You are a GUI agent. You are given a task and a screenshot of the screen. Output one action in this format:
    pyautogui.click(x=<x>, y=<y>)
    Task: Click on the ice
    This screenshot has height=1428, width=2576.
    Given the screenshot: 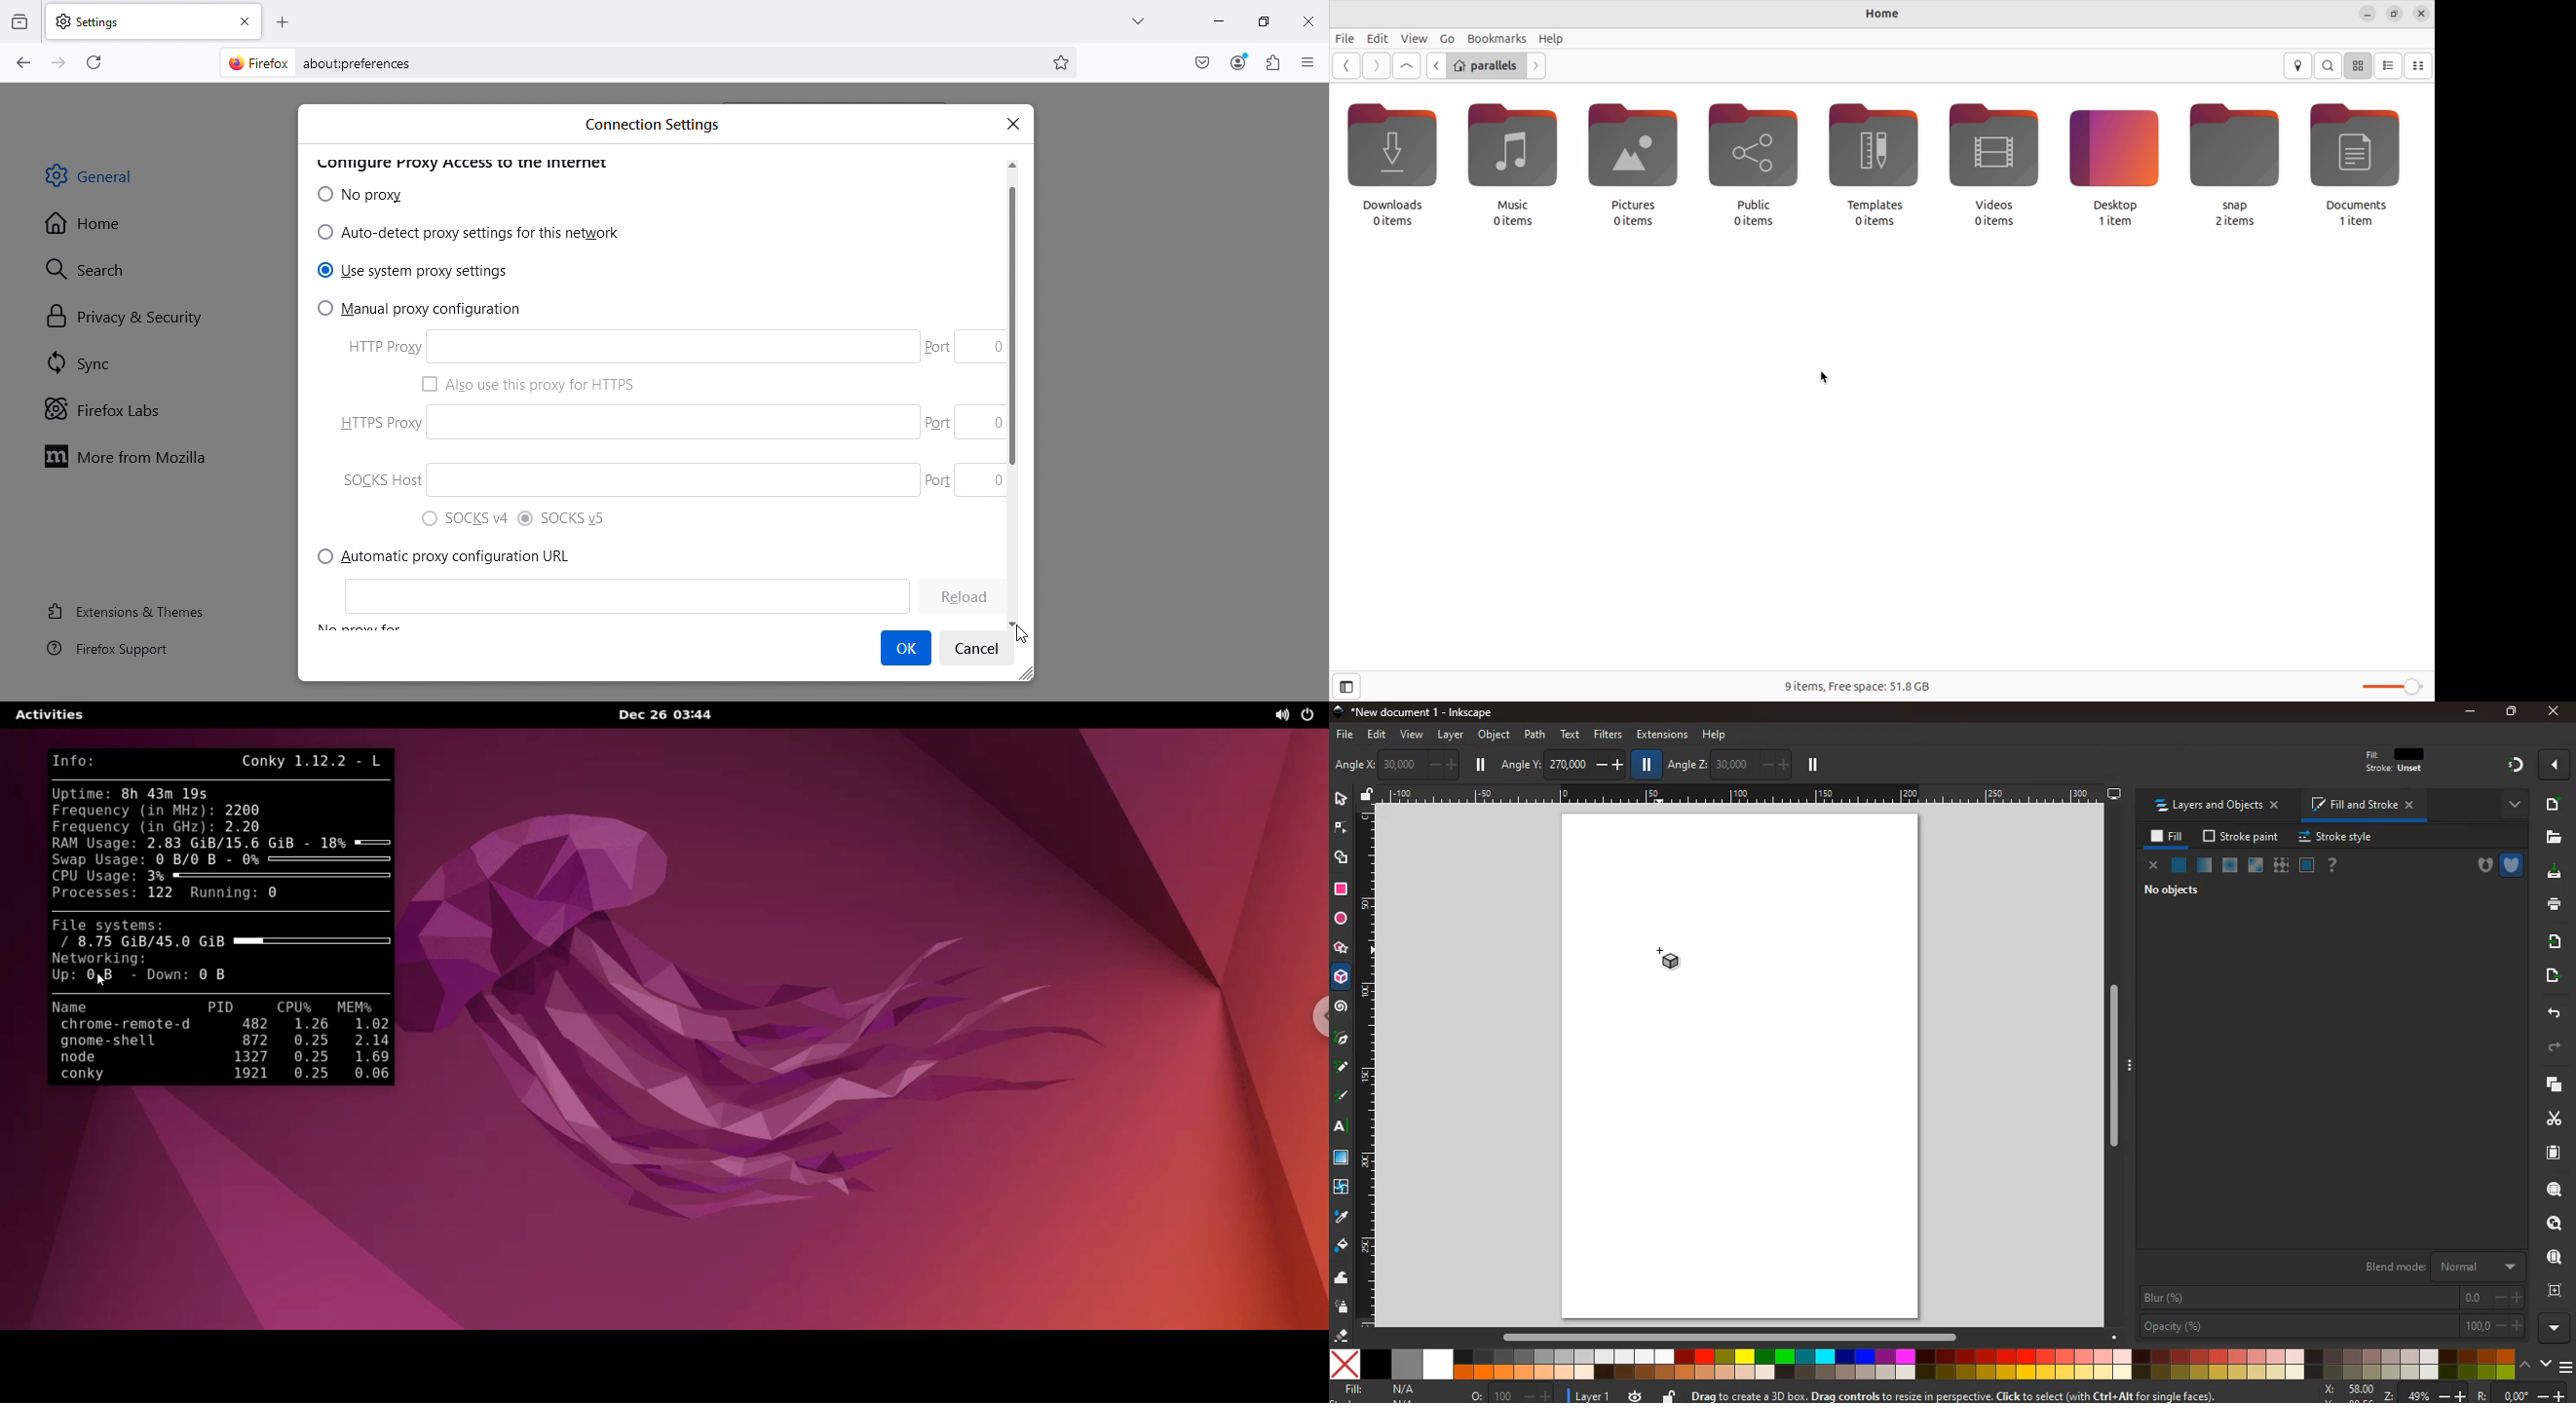 What is the action you would take?
    pyautogui.click(x=2228, y=865)
    